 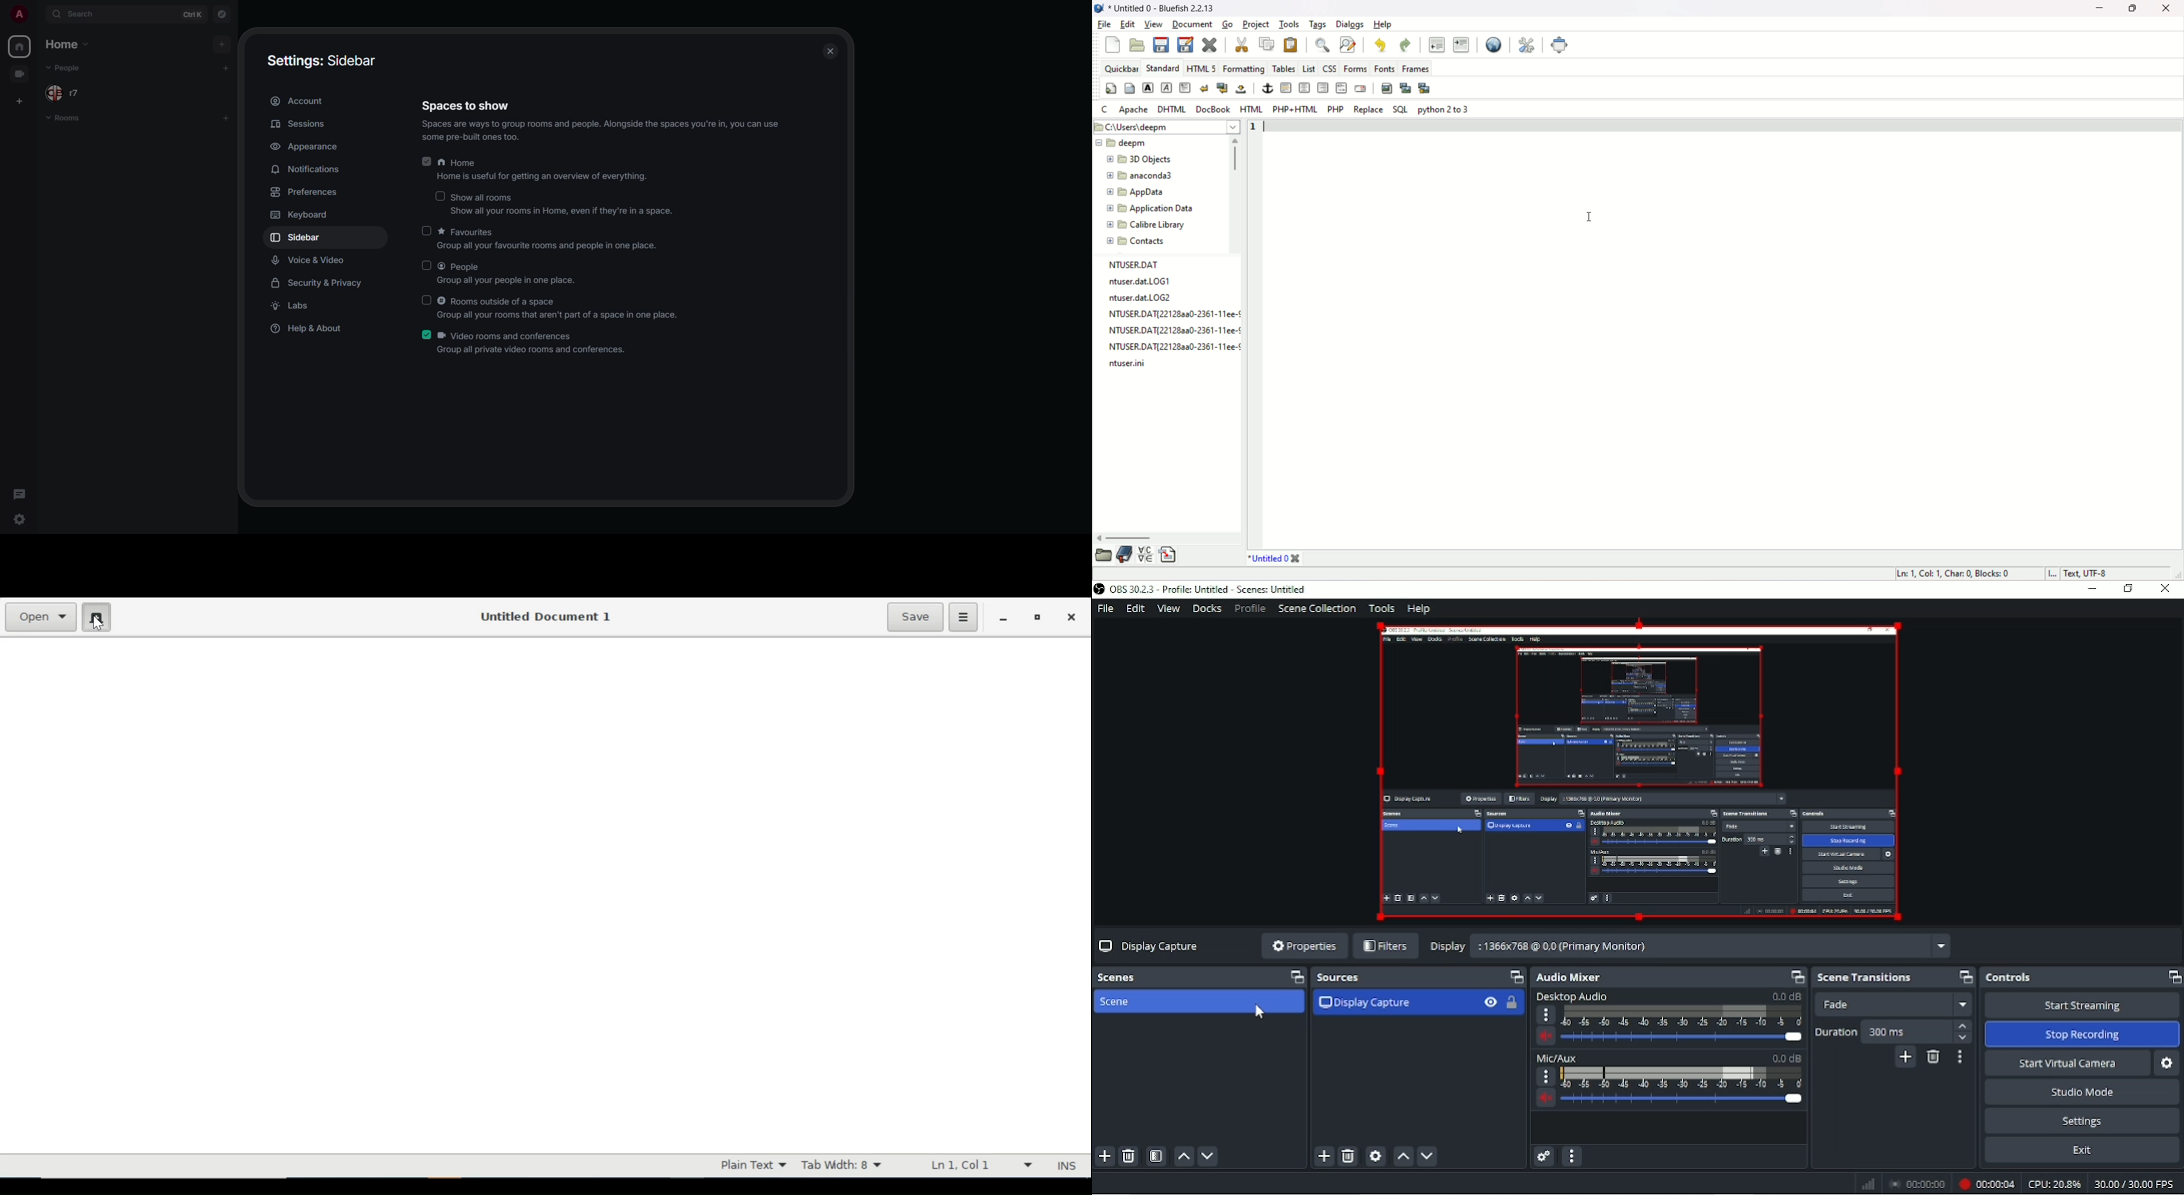 I want to click on project, so click(x=1258, y=24).